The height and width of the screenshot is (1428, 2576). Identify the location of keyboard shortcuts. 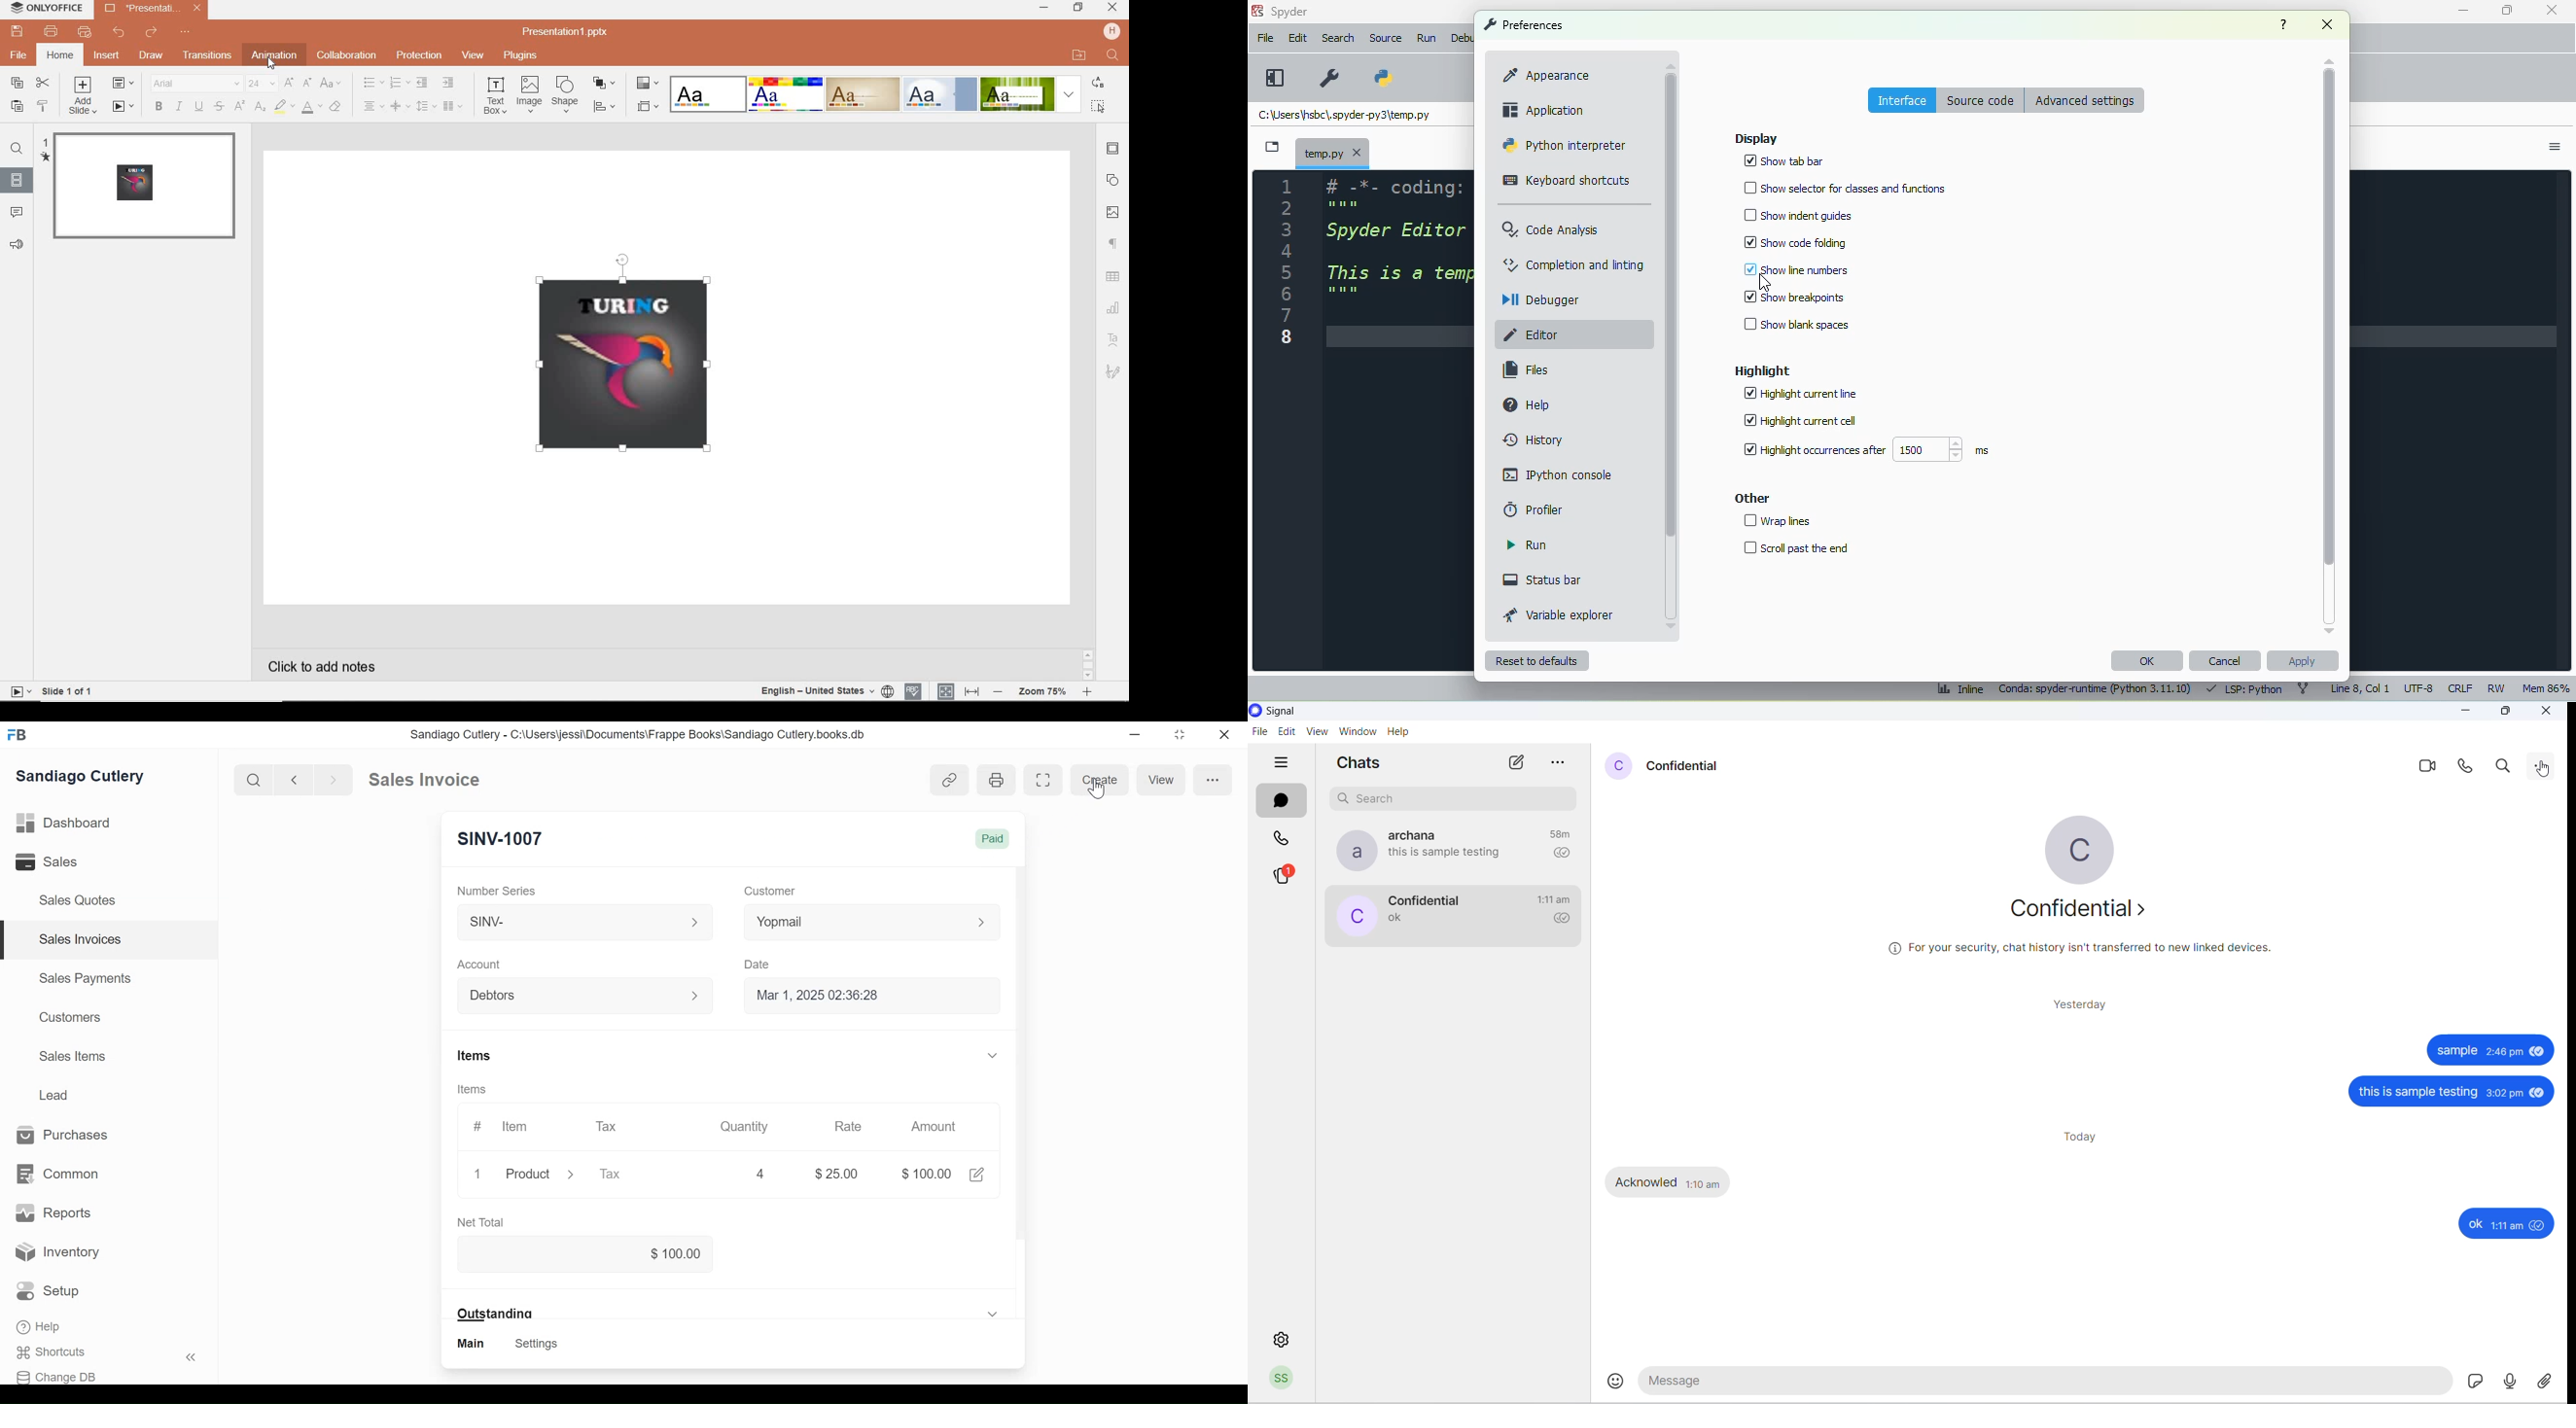
(1567, 181).